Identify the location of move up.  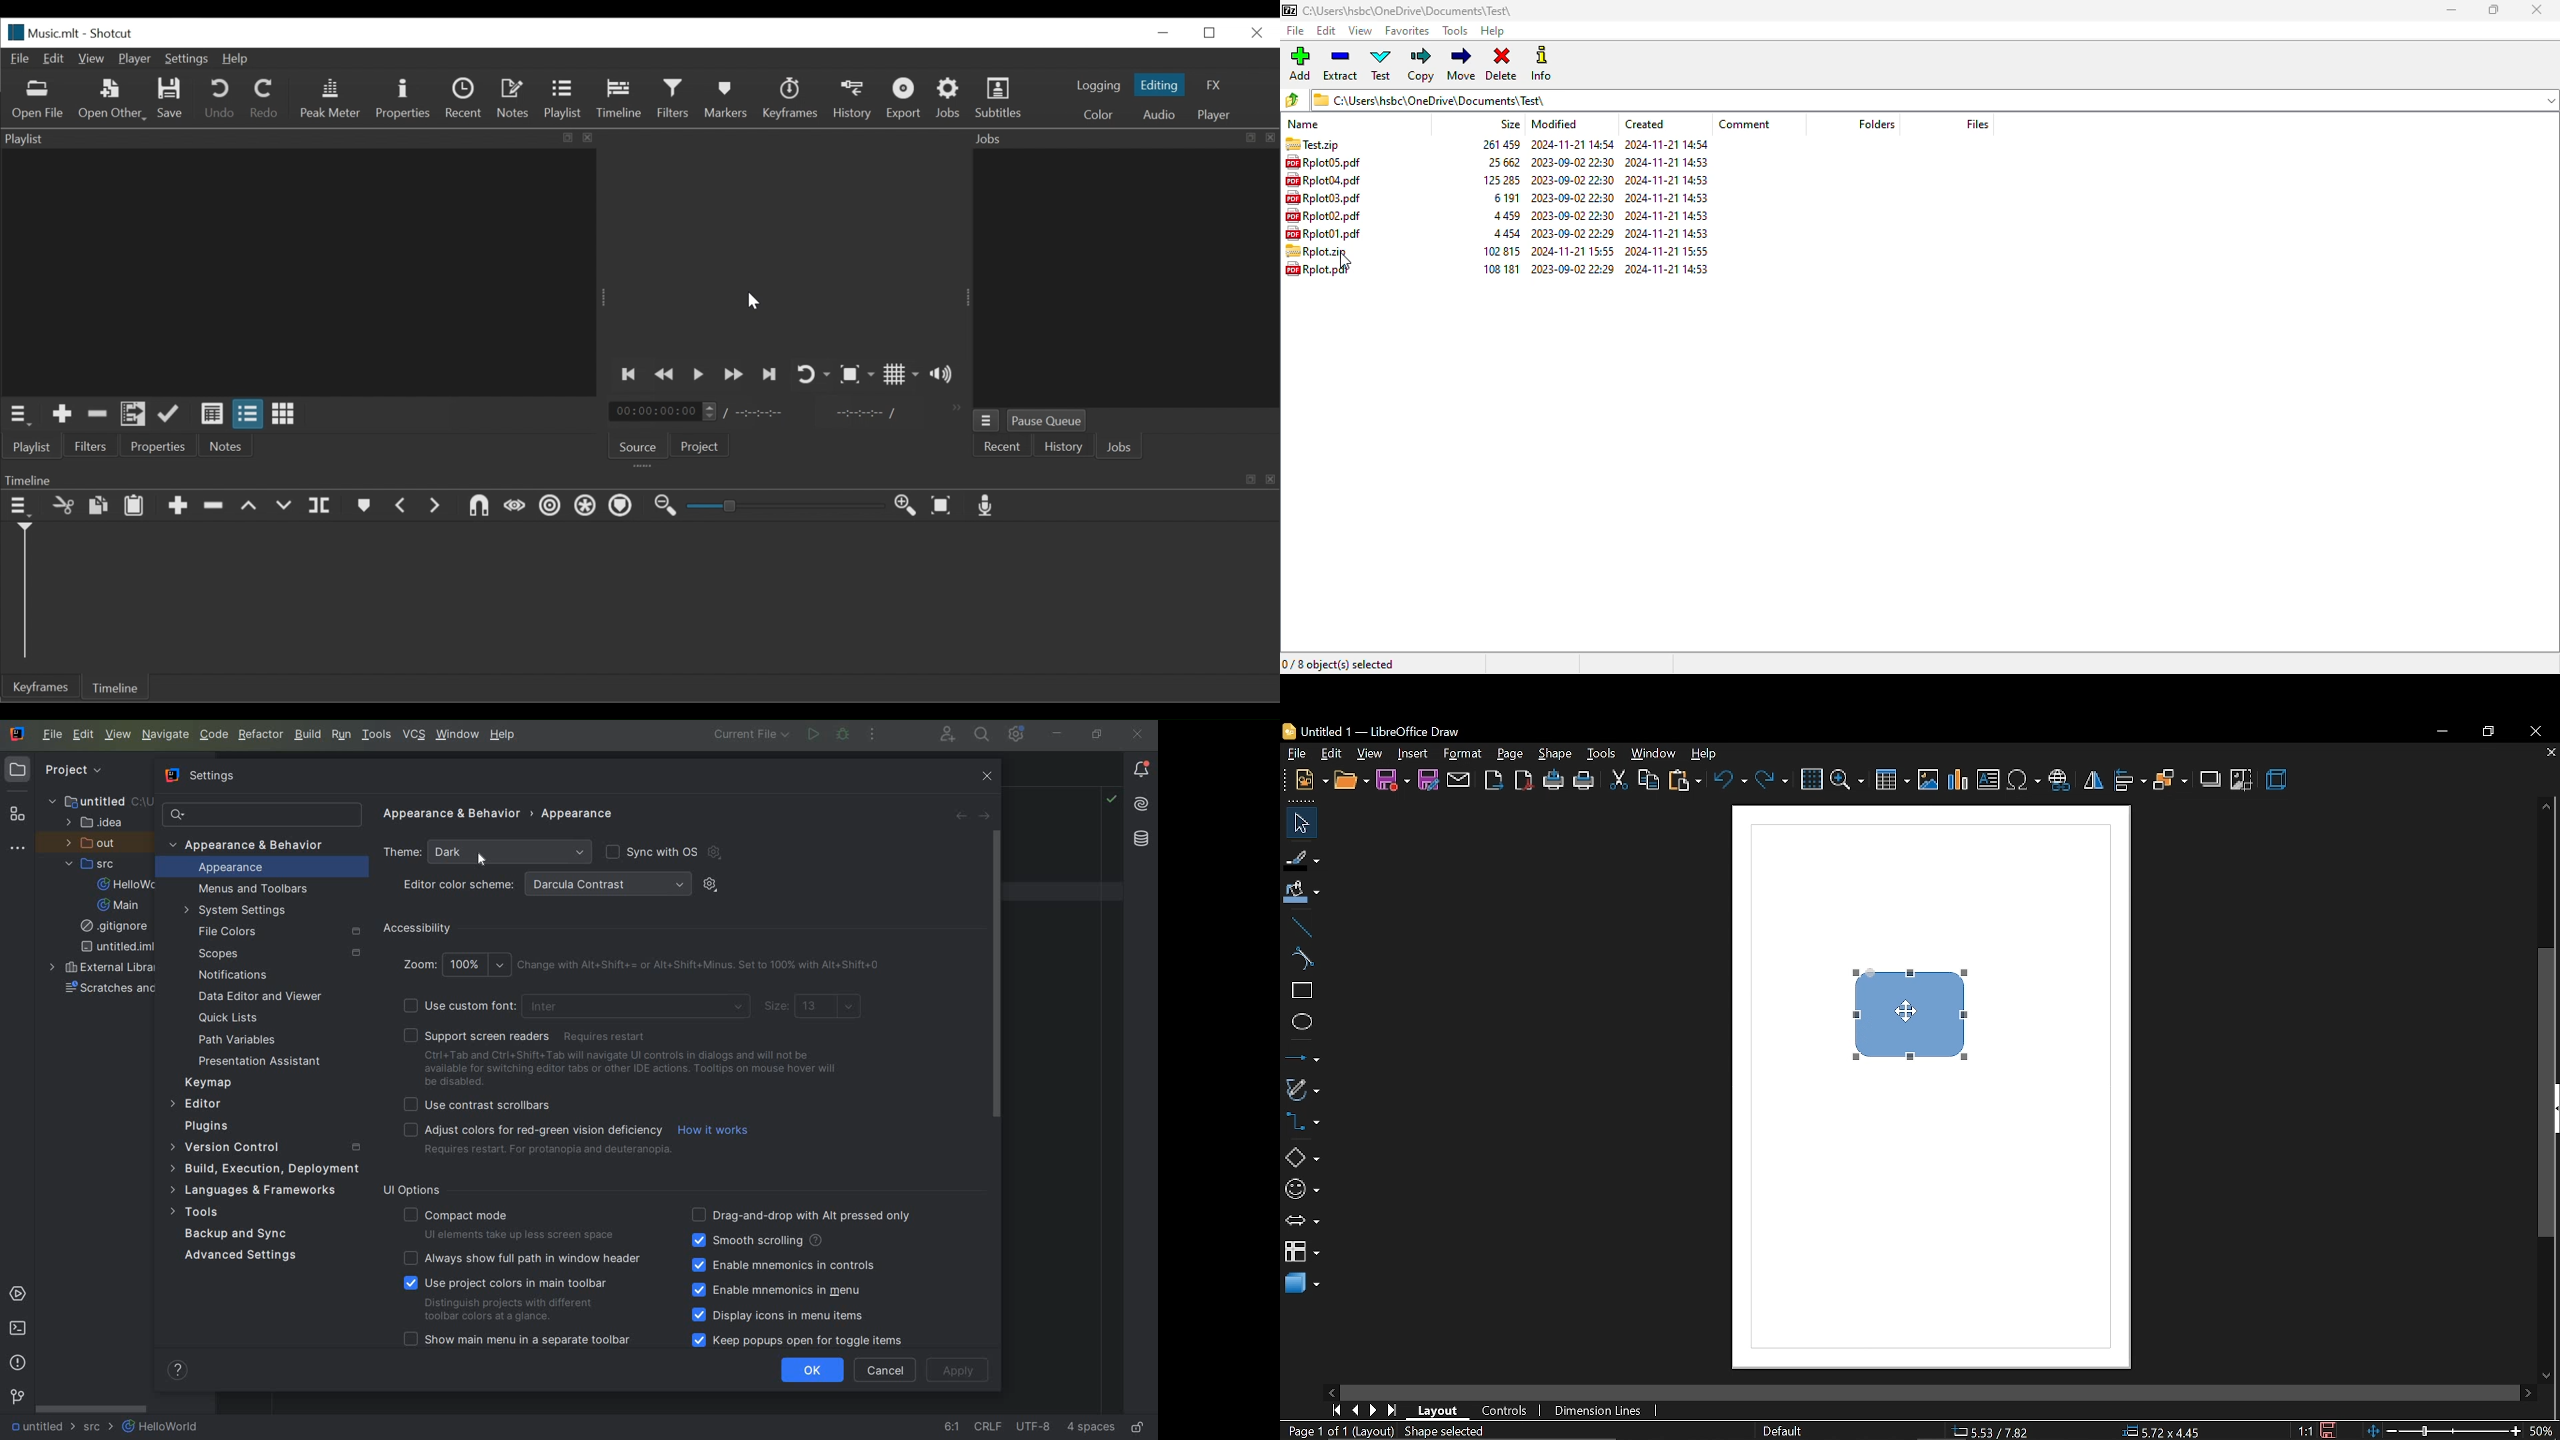
(2548, 807).